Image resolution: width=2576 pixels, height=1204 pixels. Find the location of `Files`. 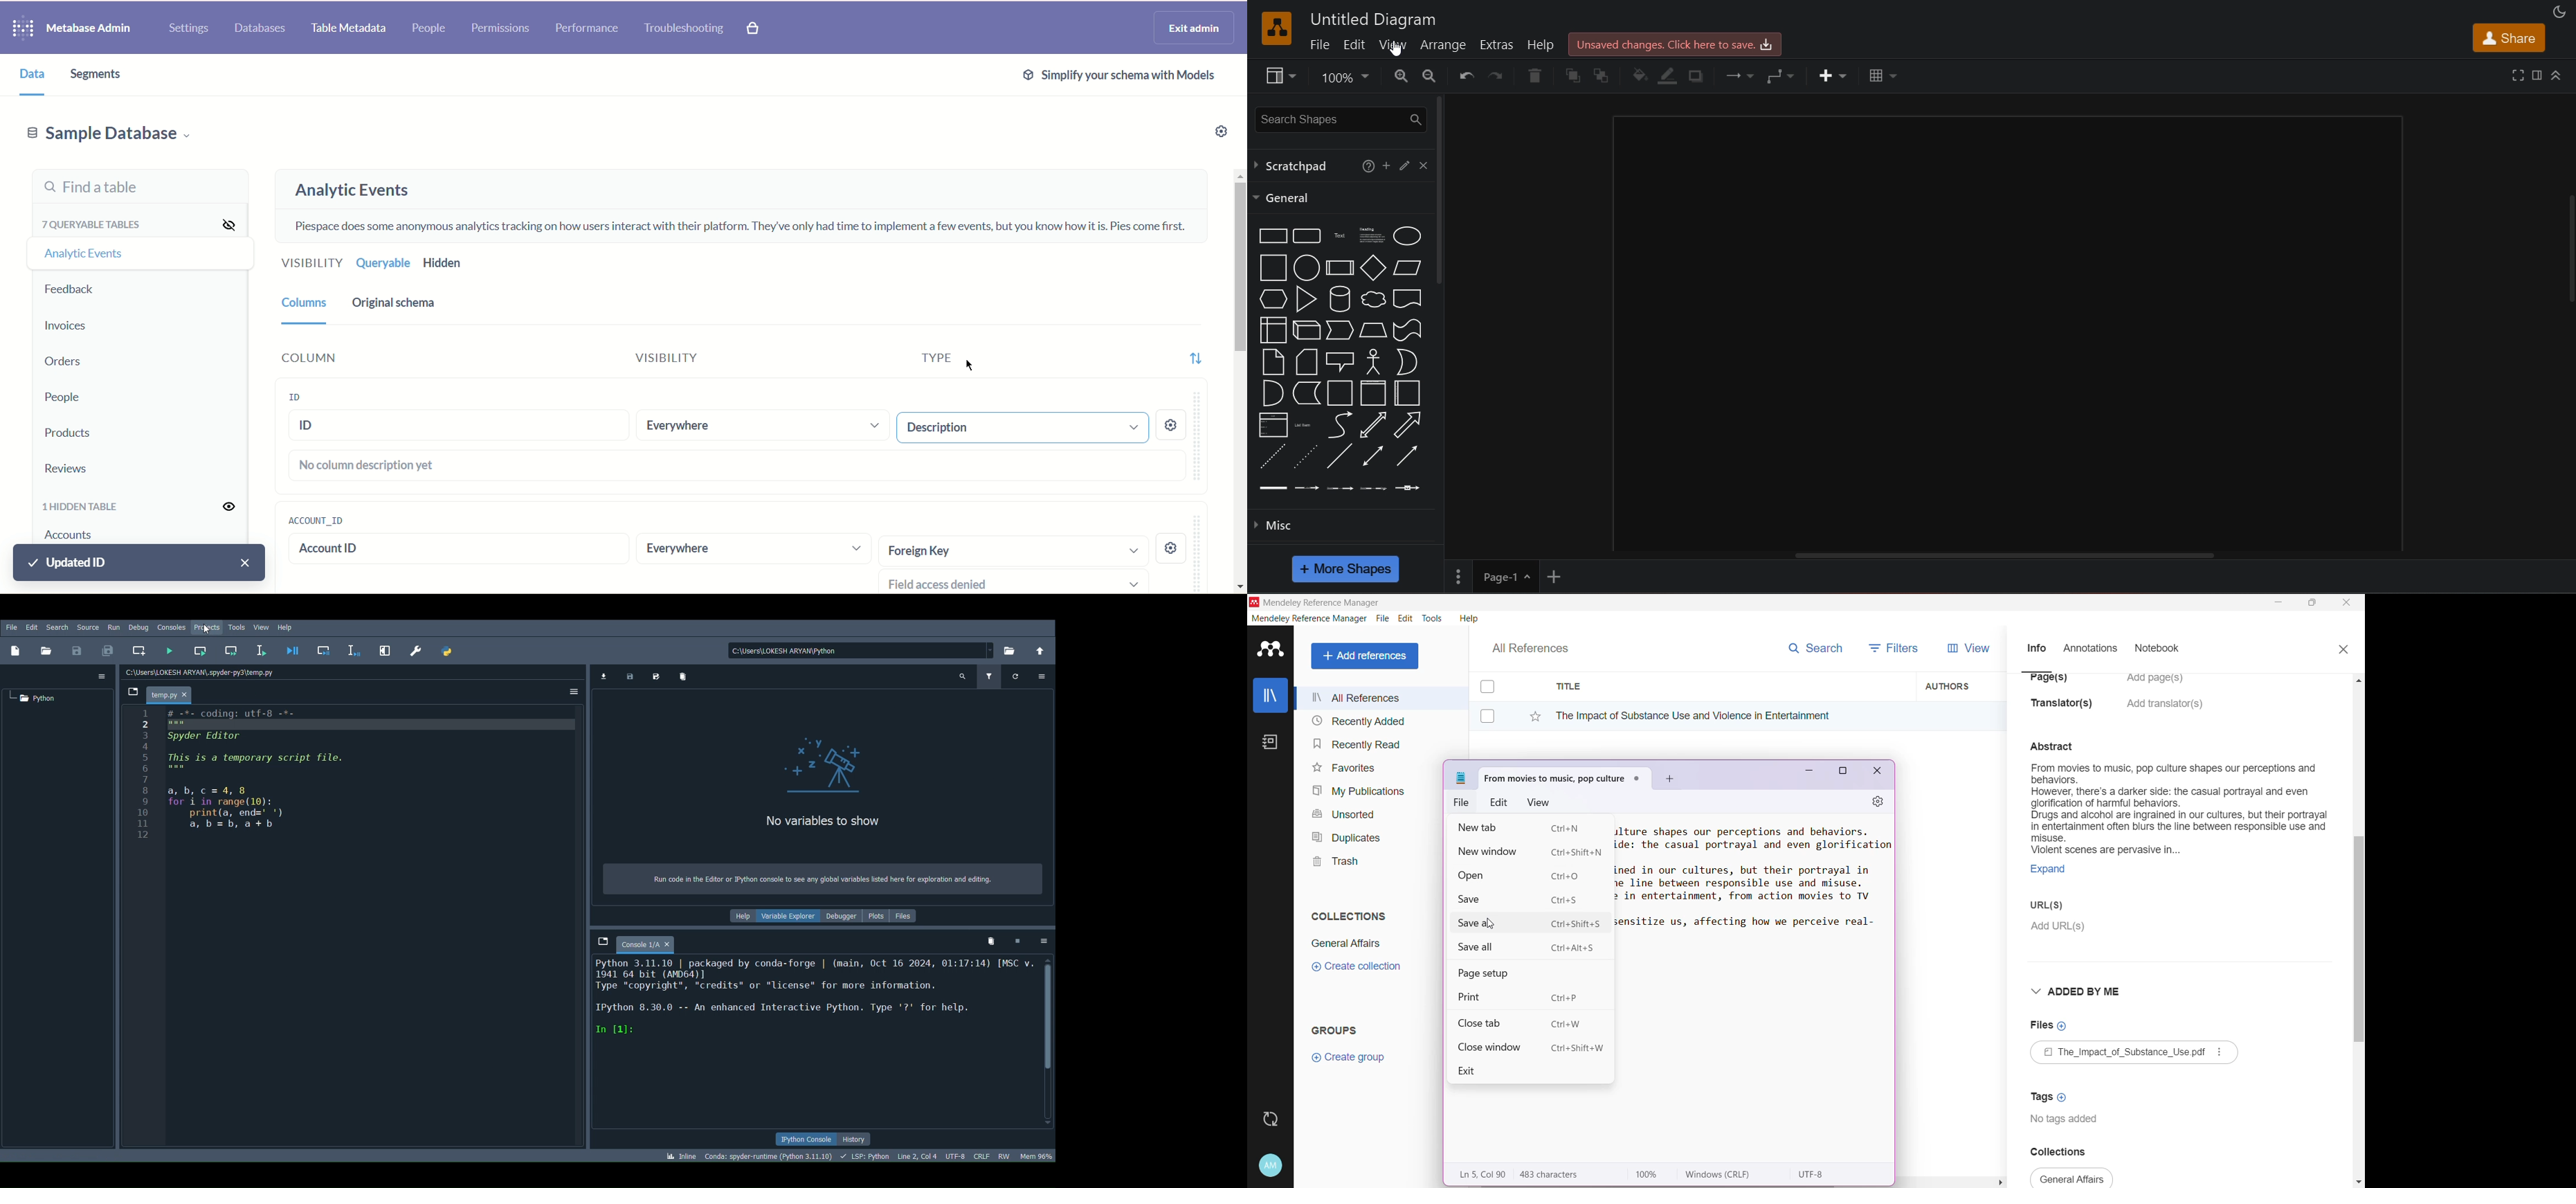

Files is located at coordinates (904, 916).